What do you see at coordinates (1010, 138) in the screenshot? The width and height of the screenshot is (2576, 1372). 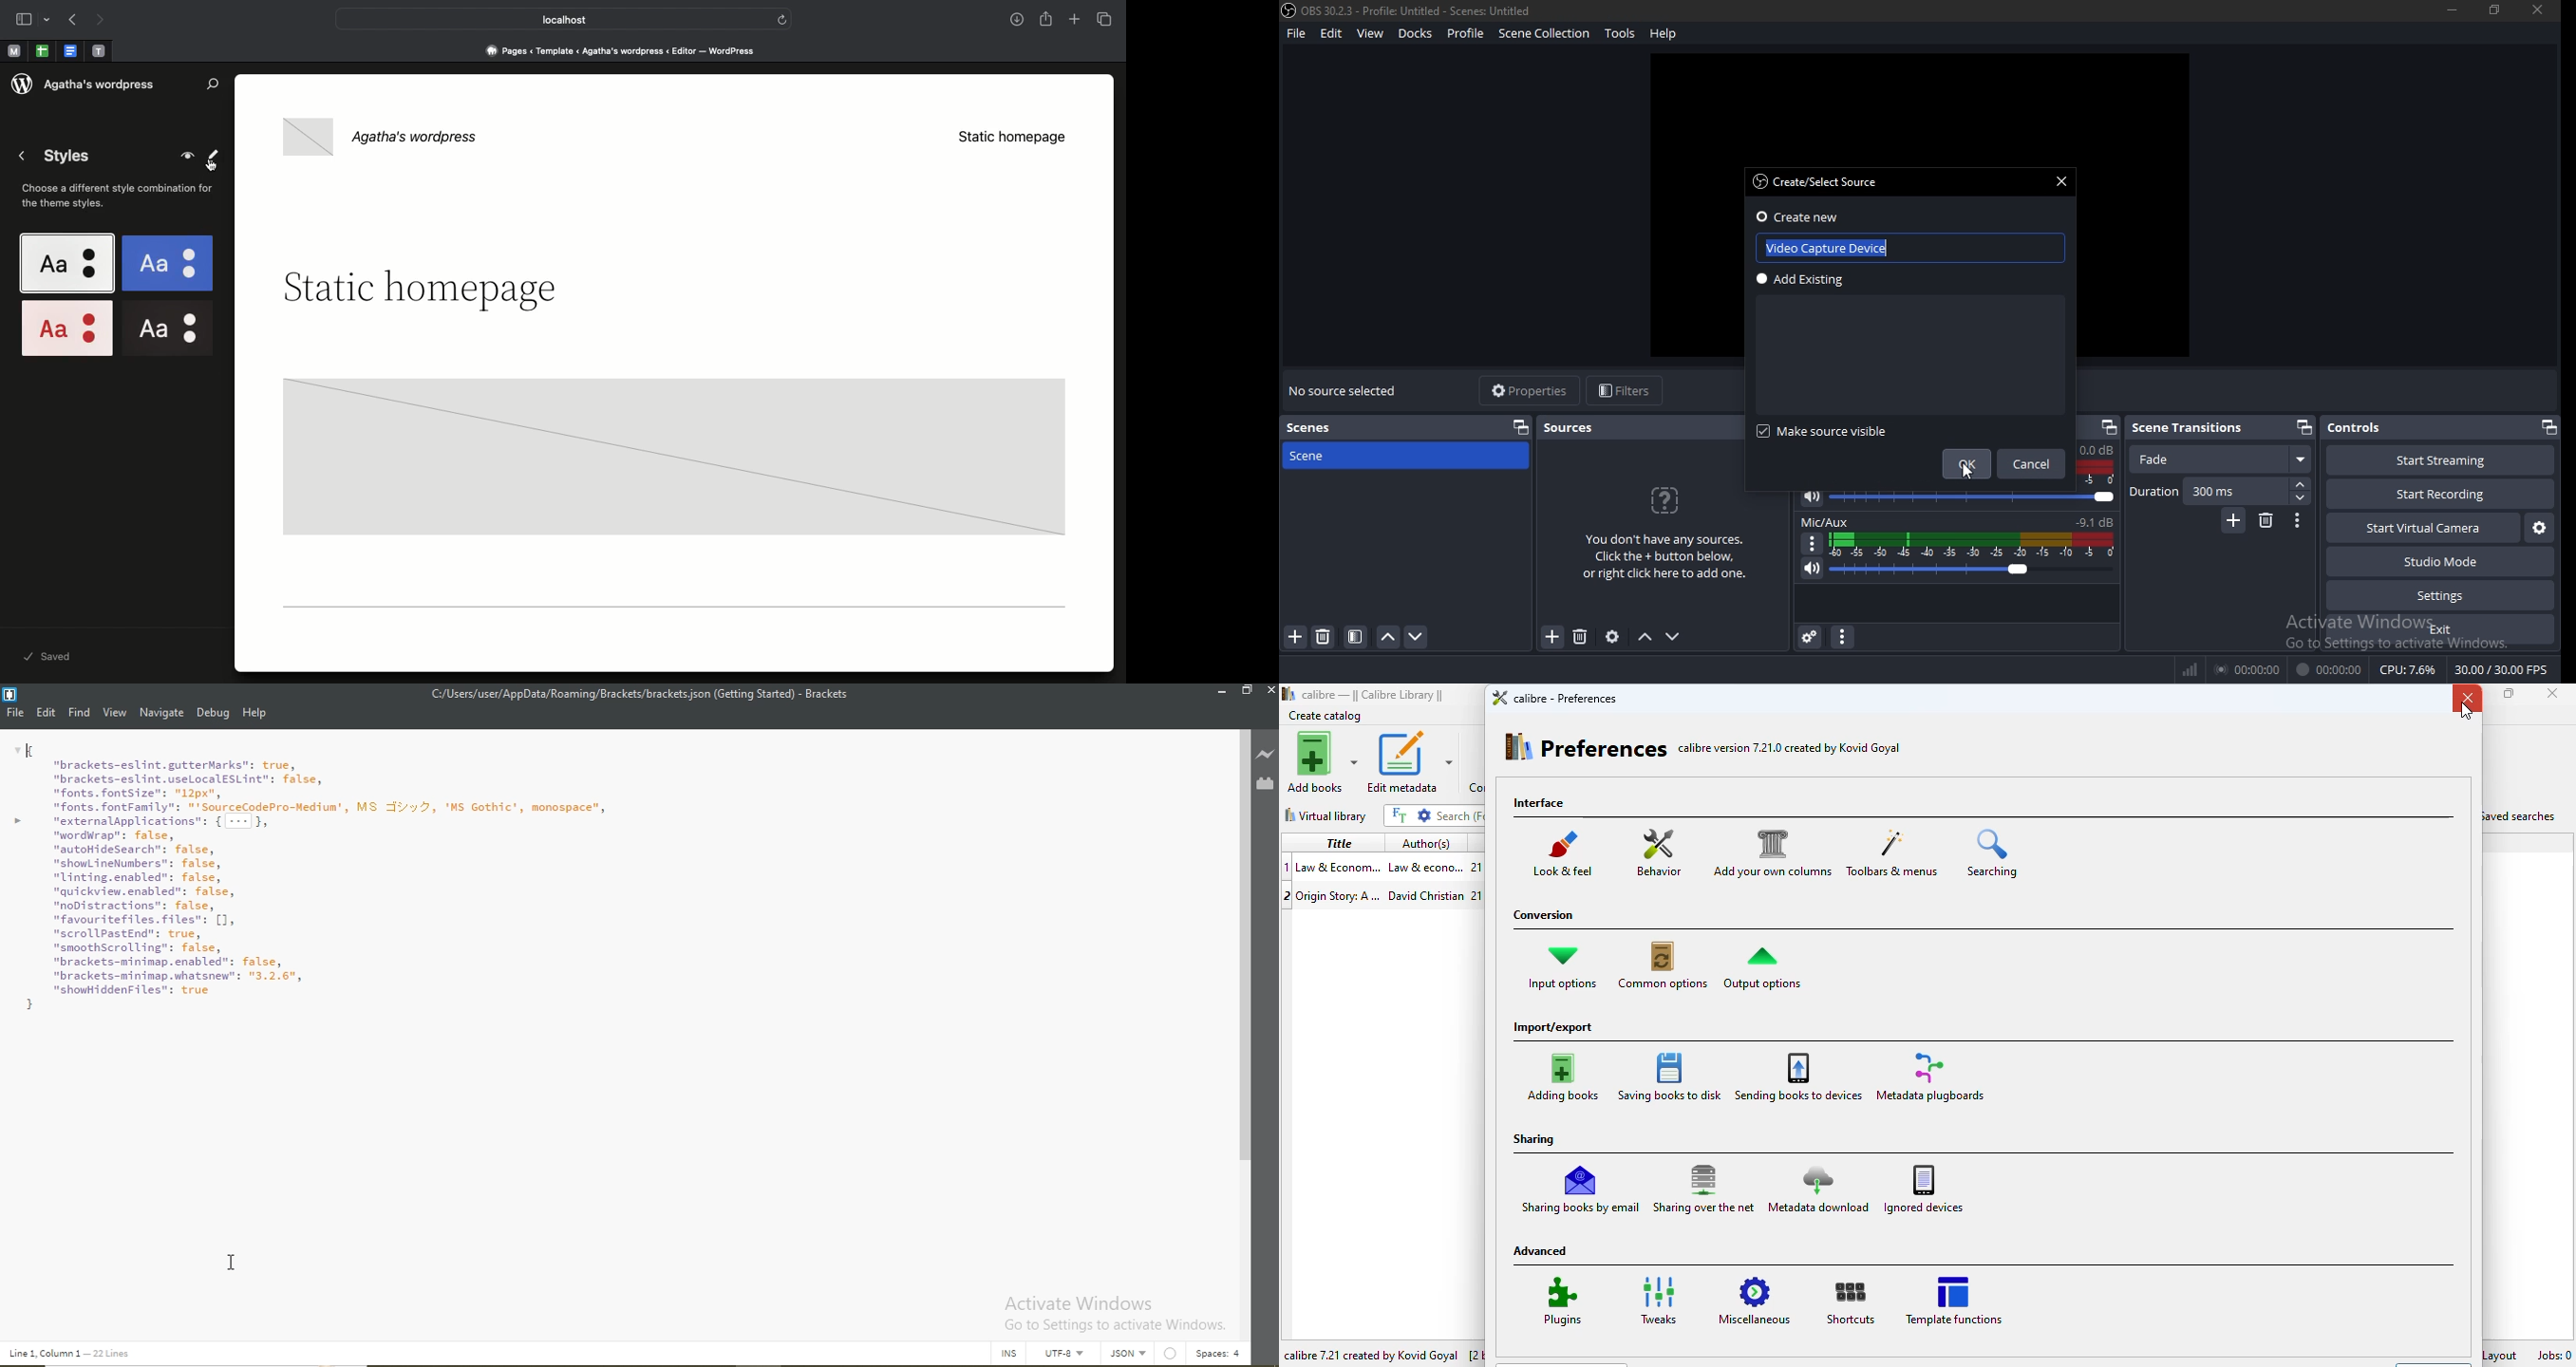 I see `Static homepage` at bounding box center [1010, 138].